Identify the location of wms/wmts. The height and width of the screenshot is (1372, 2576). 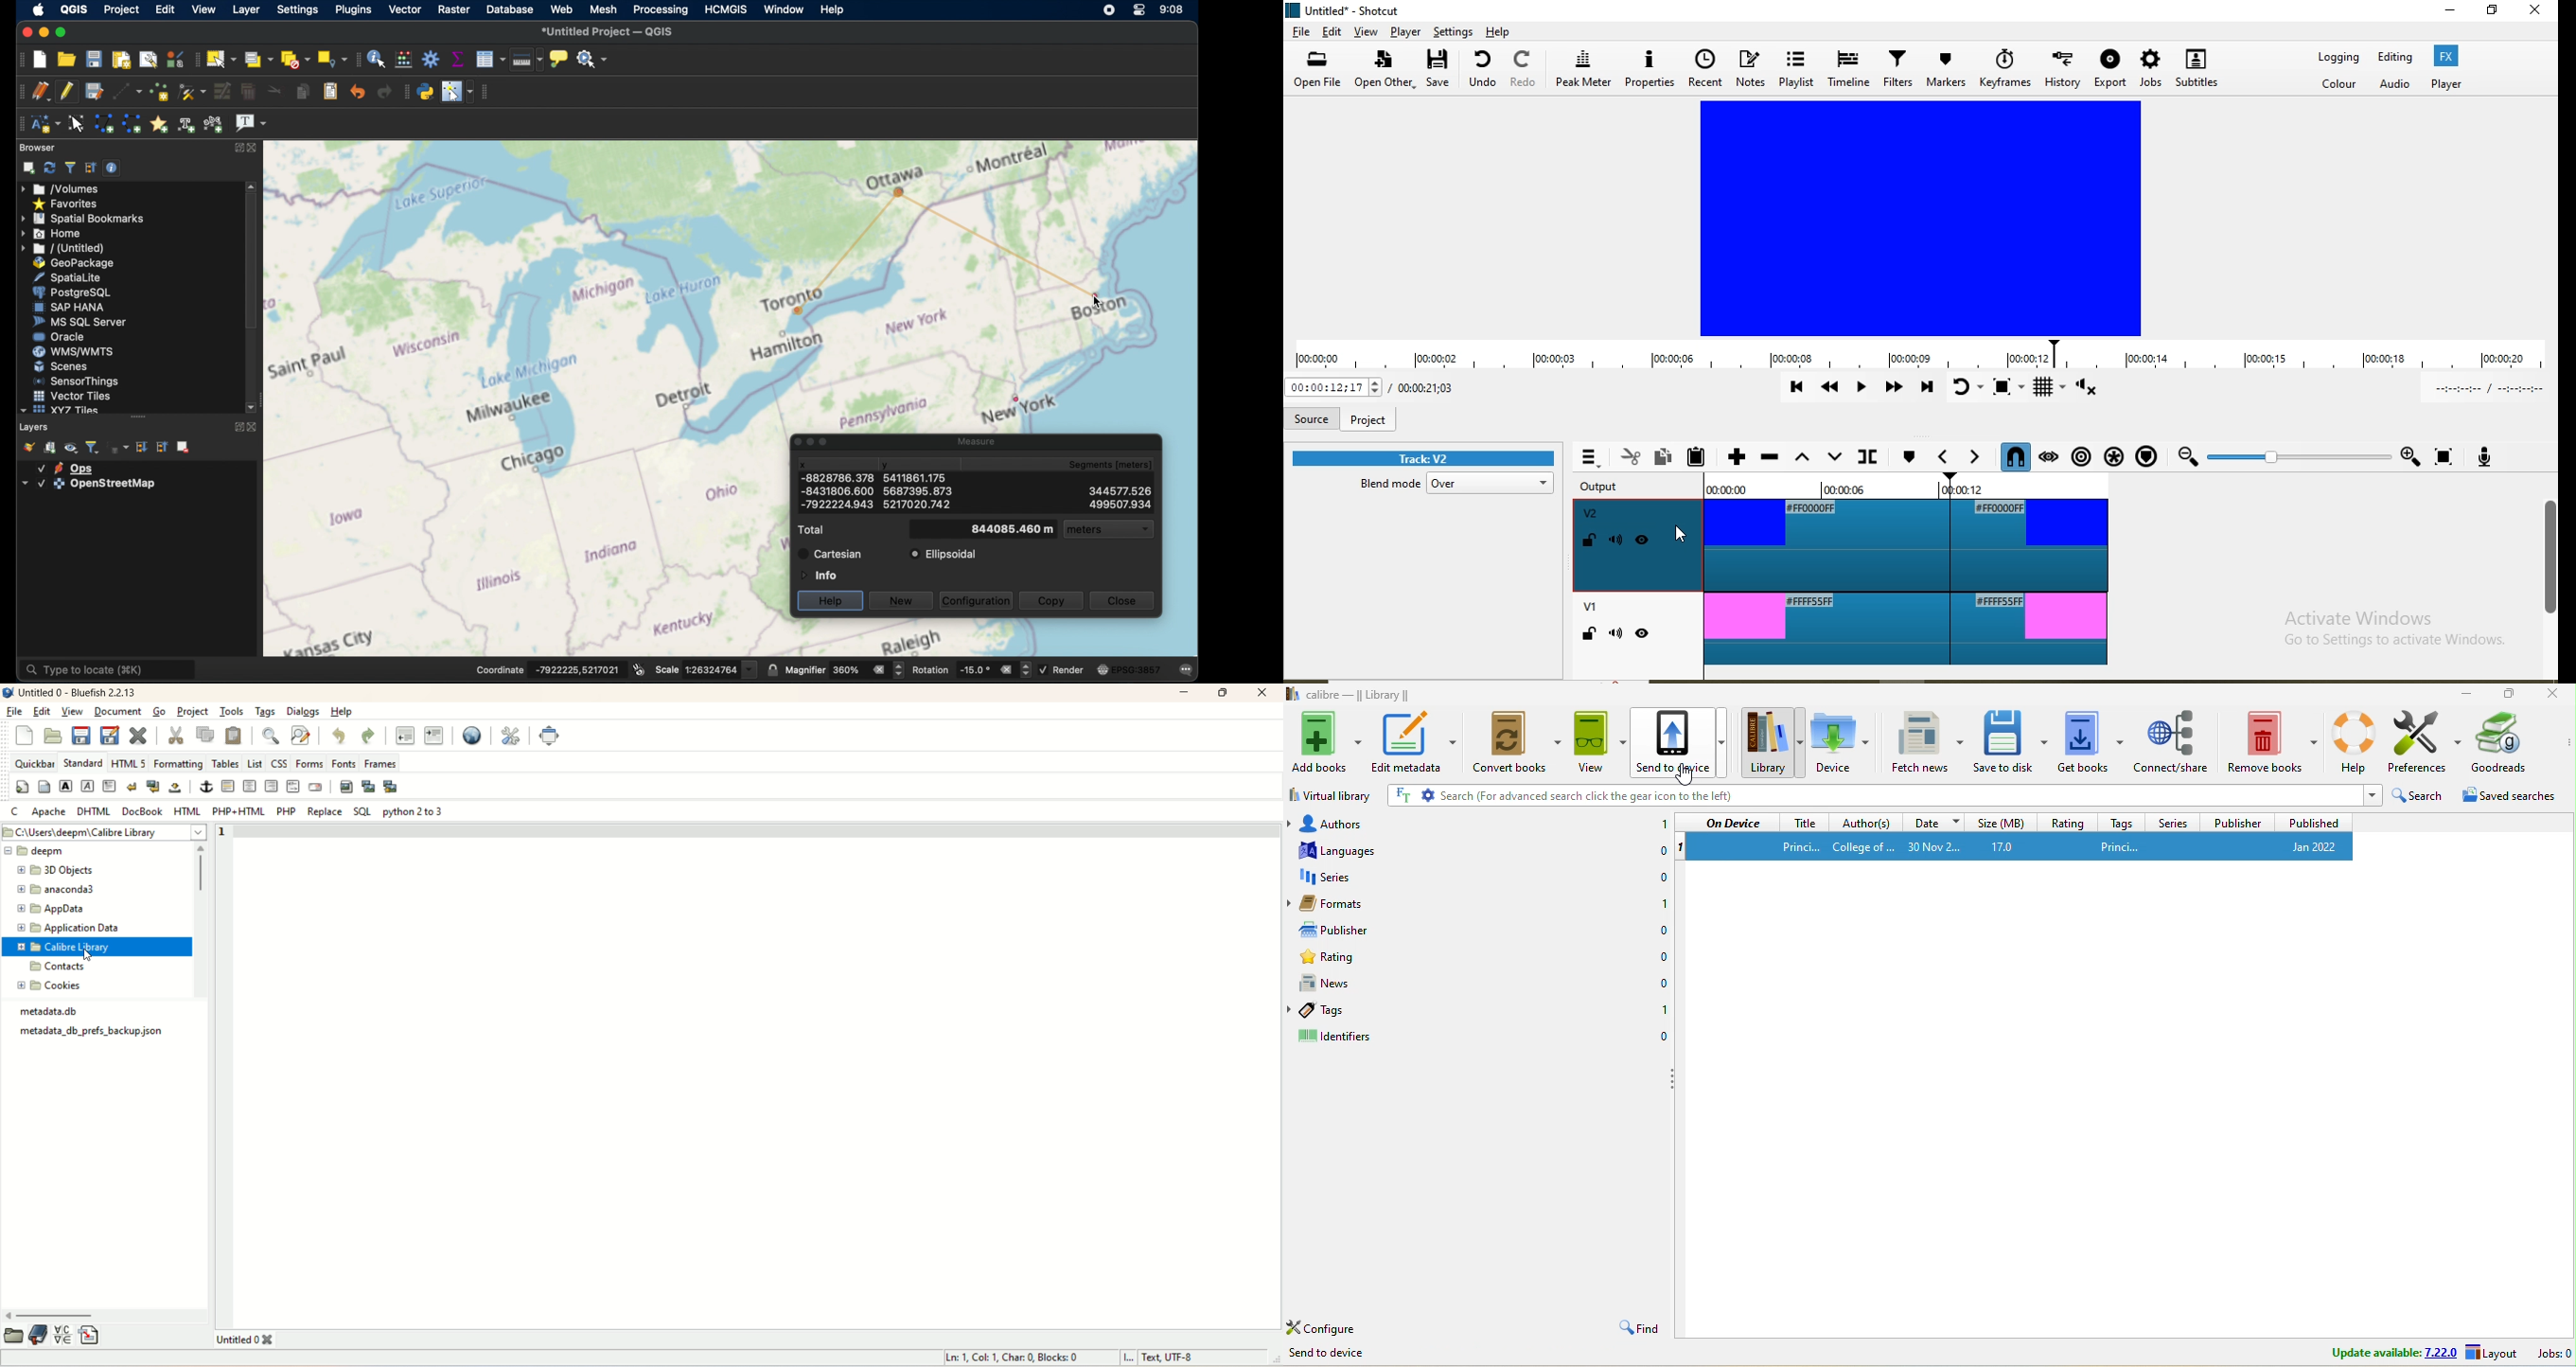
(73, 353).